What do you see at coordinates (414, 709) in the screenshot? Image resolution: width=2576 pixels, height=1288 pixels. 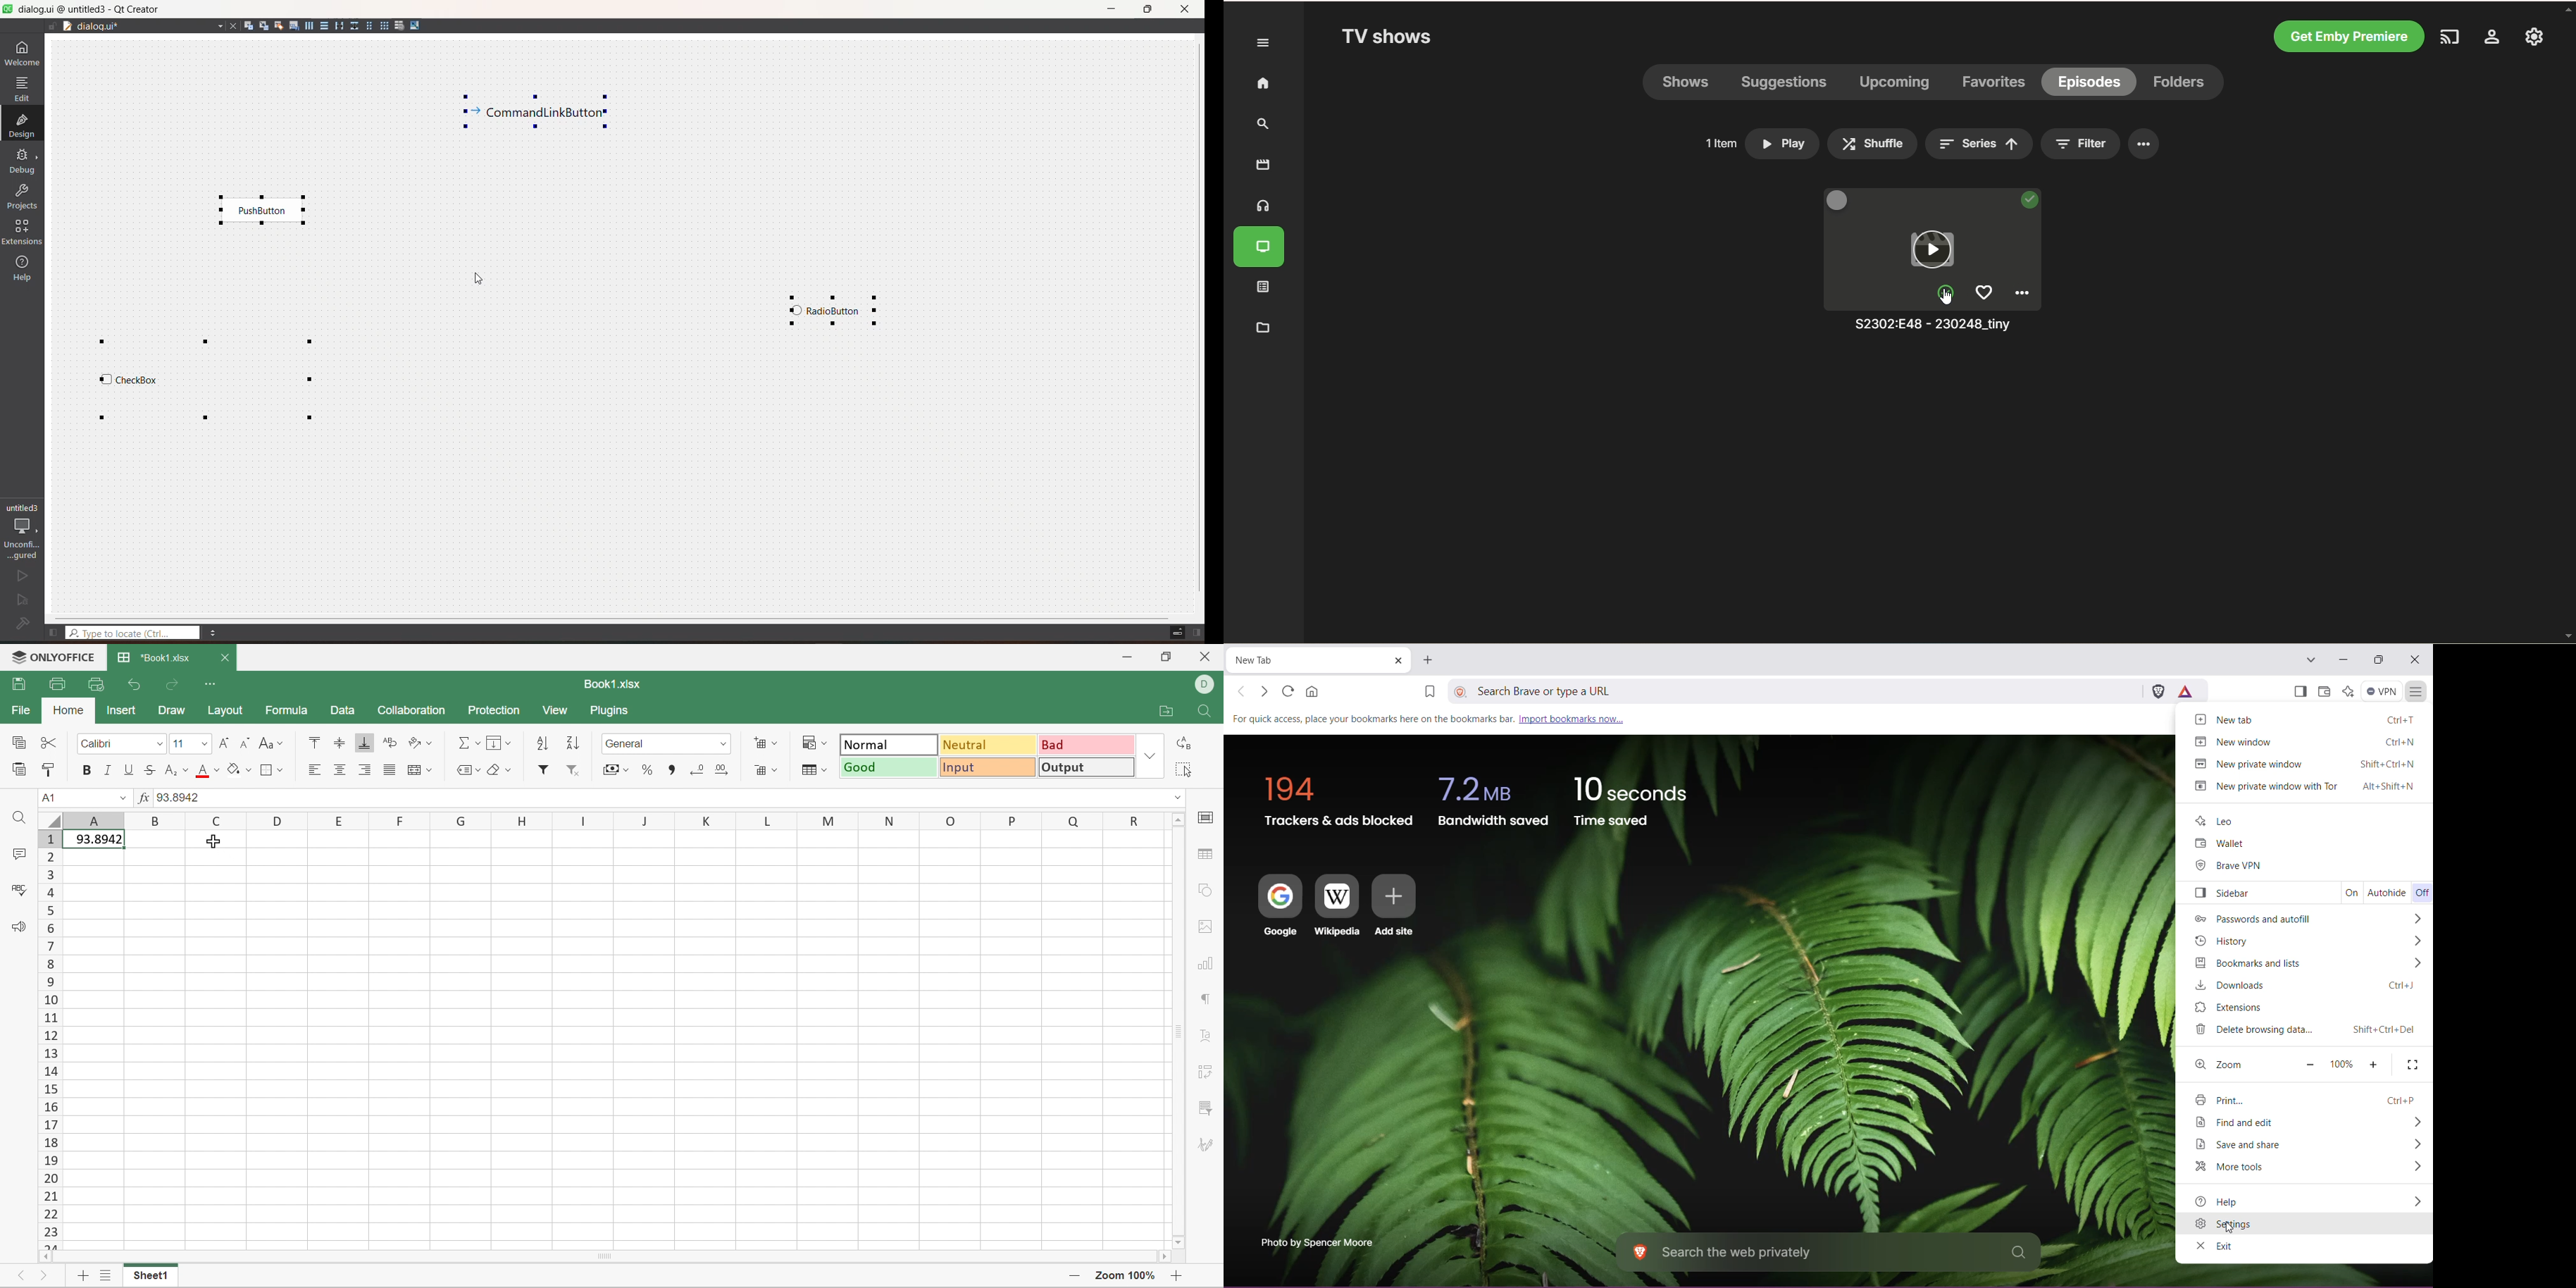 I see `Collaboration` at bounding box center [414, 709].